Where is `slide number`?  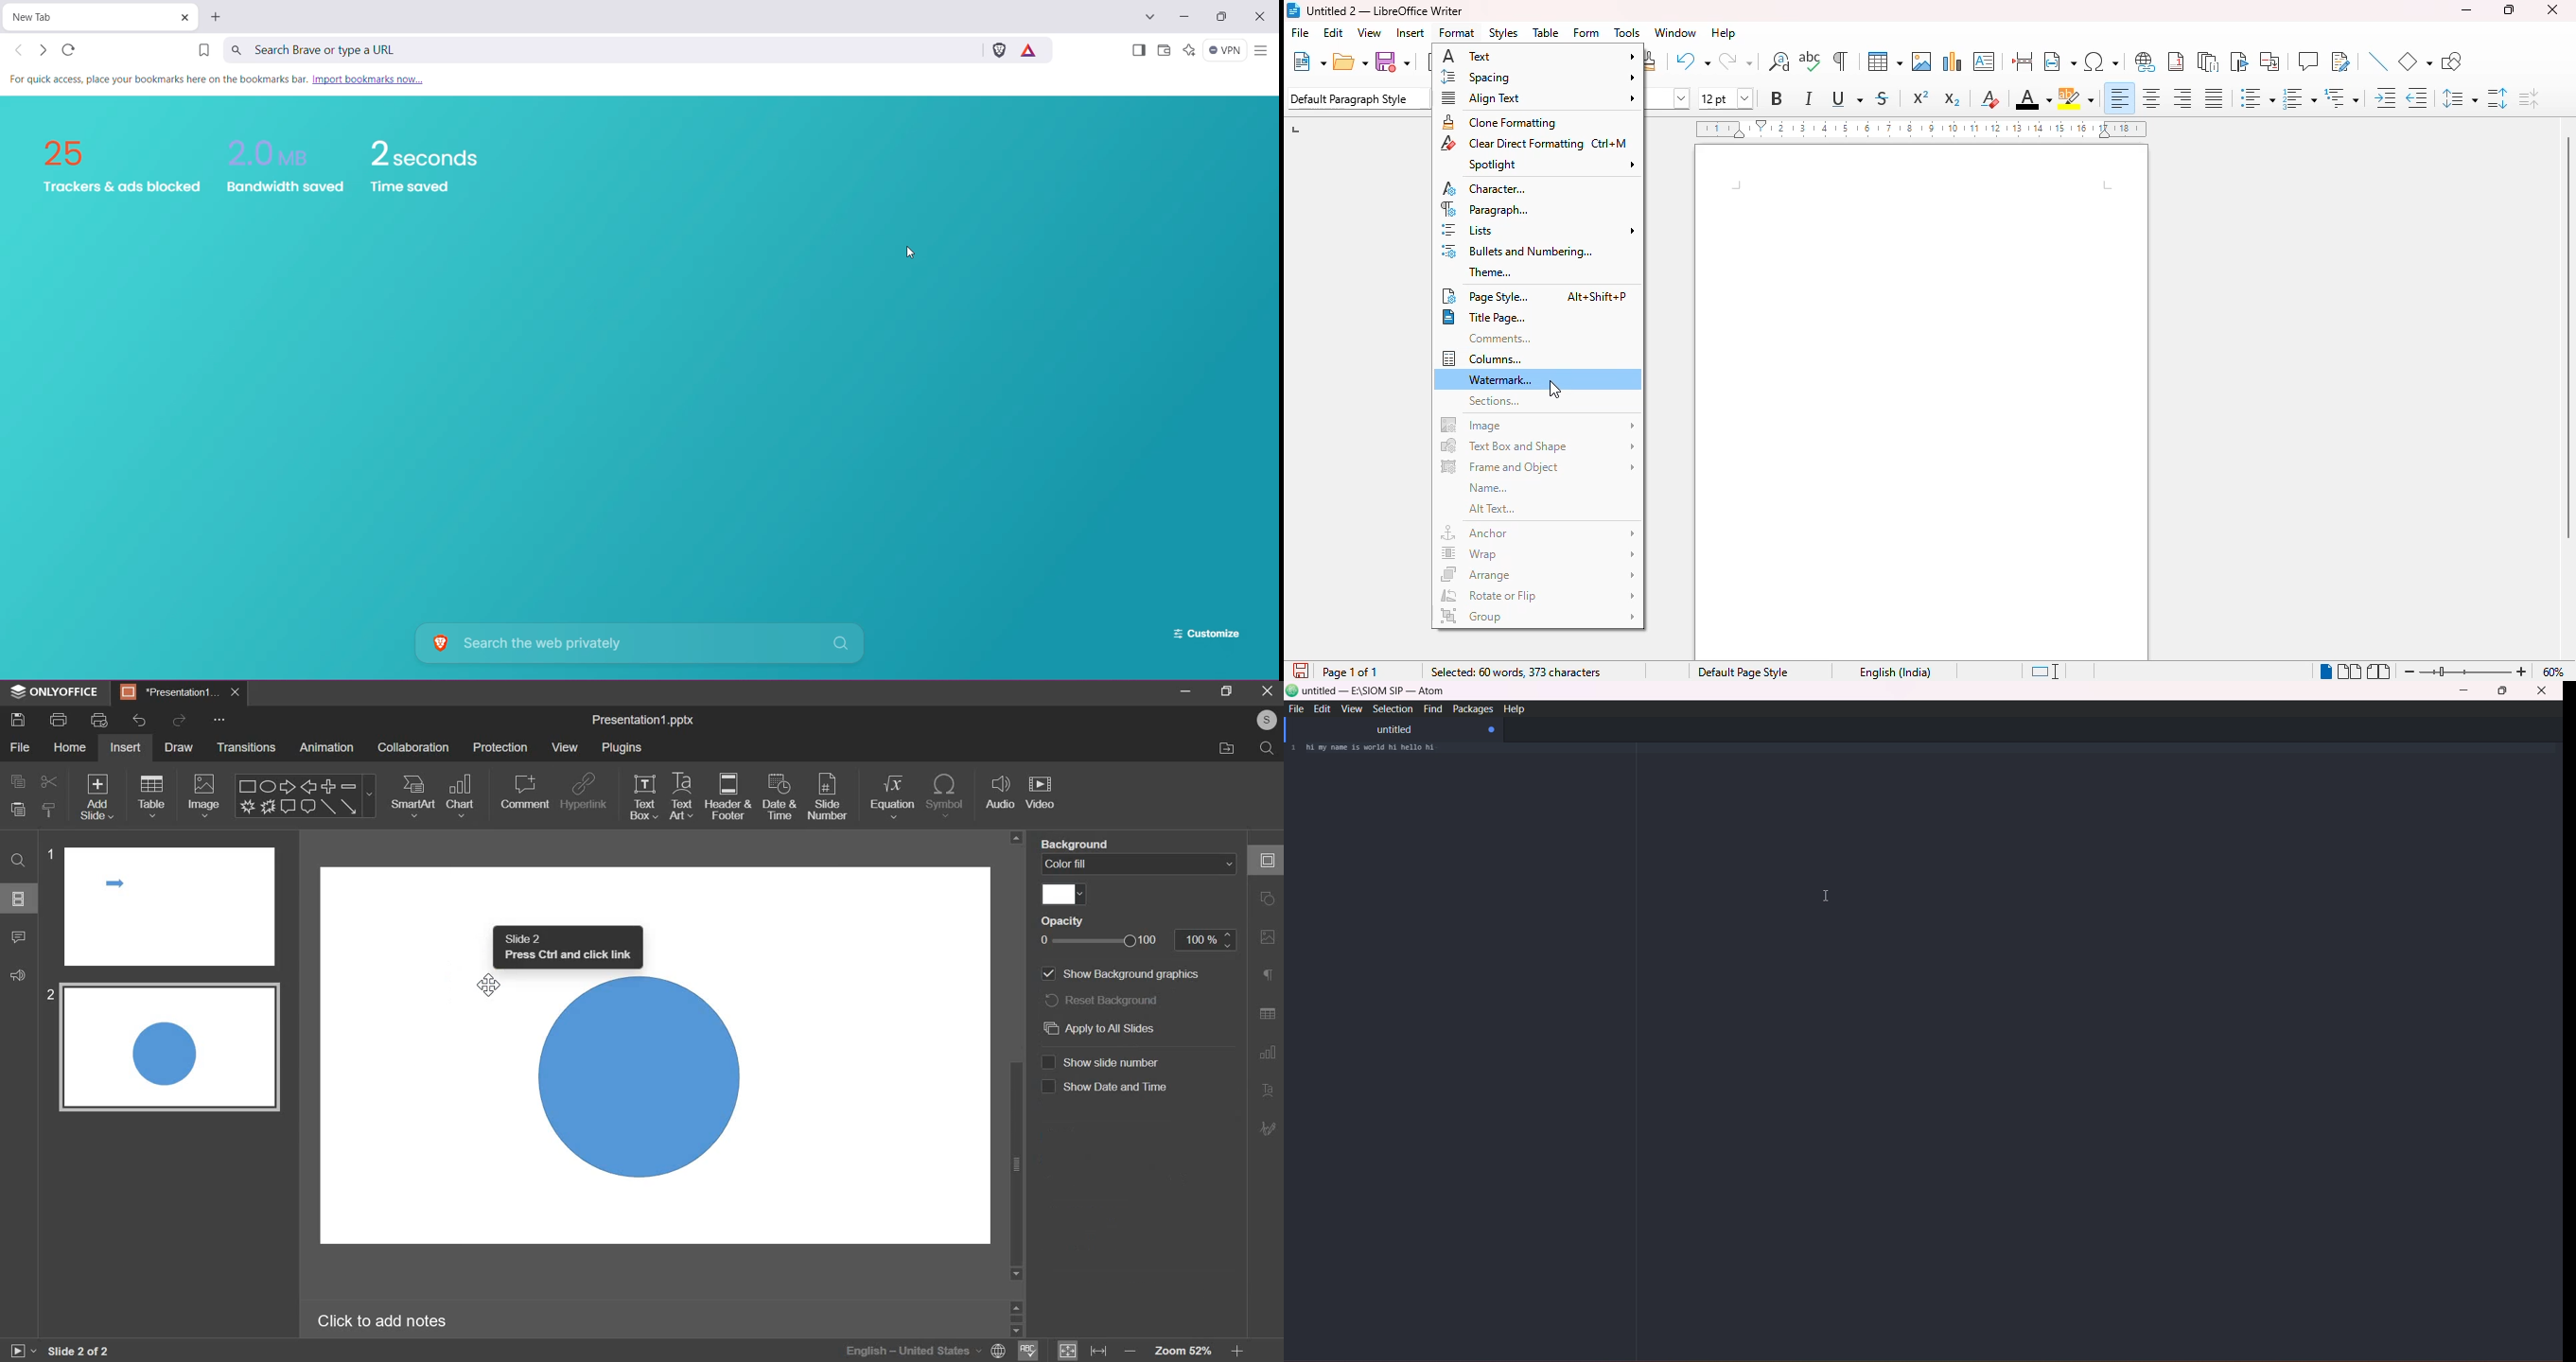
slide number is located at coordinates (828, 797).